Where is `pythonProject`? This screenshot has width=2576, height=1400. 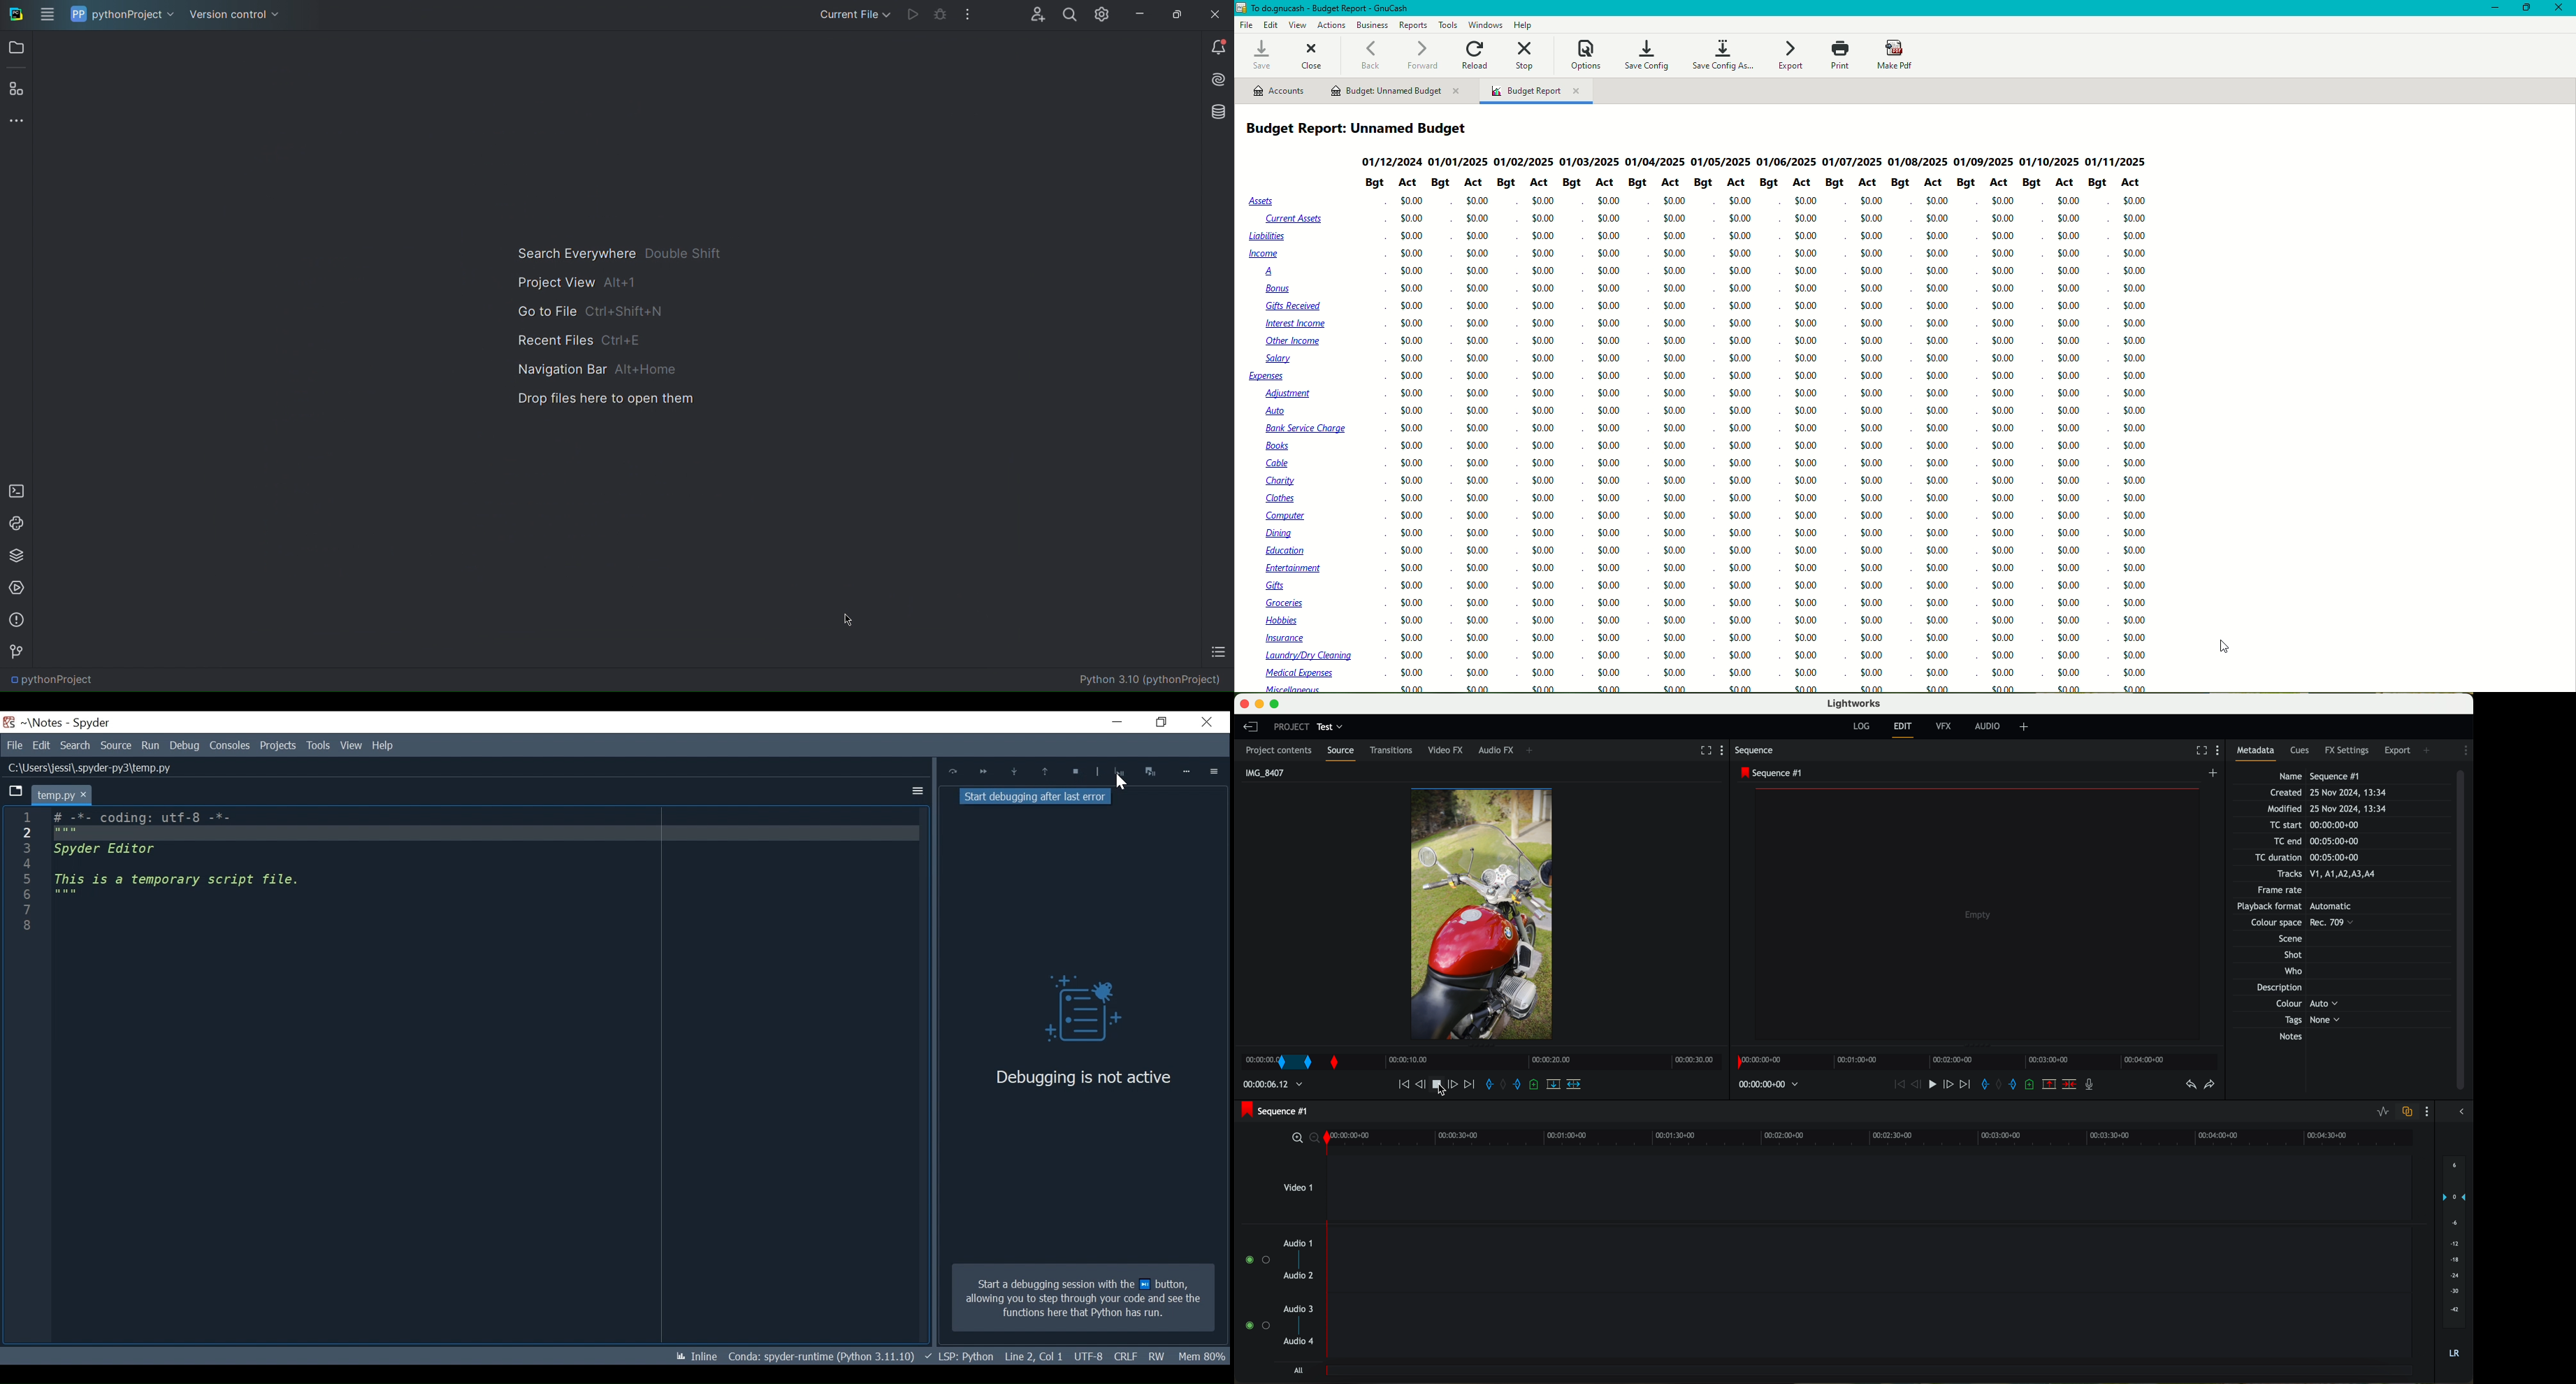 pythonProject is located at coordinates (122, 15).